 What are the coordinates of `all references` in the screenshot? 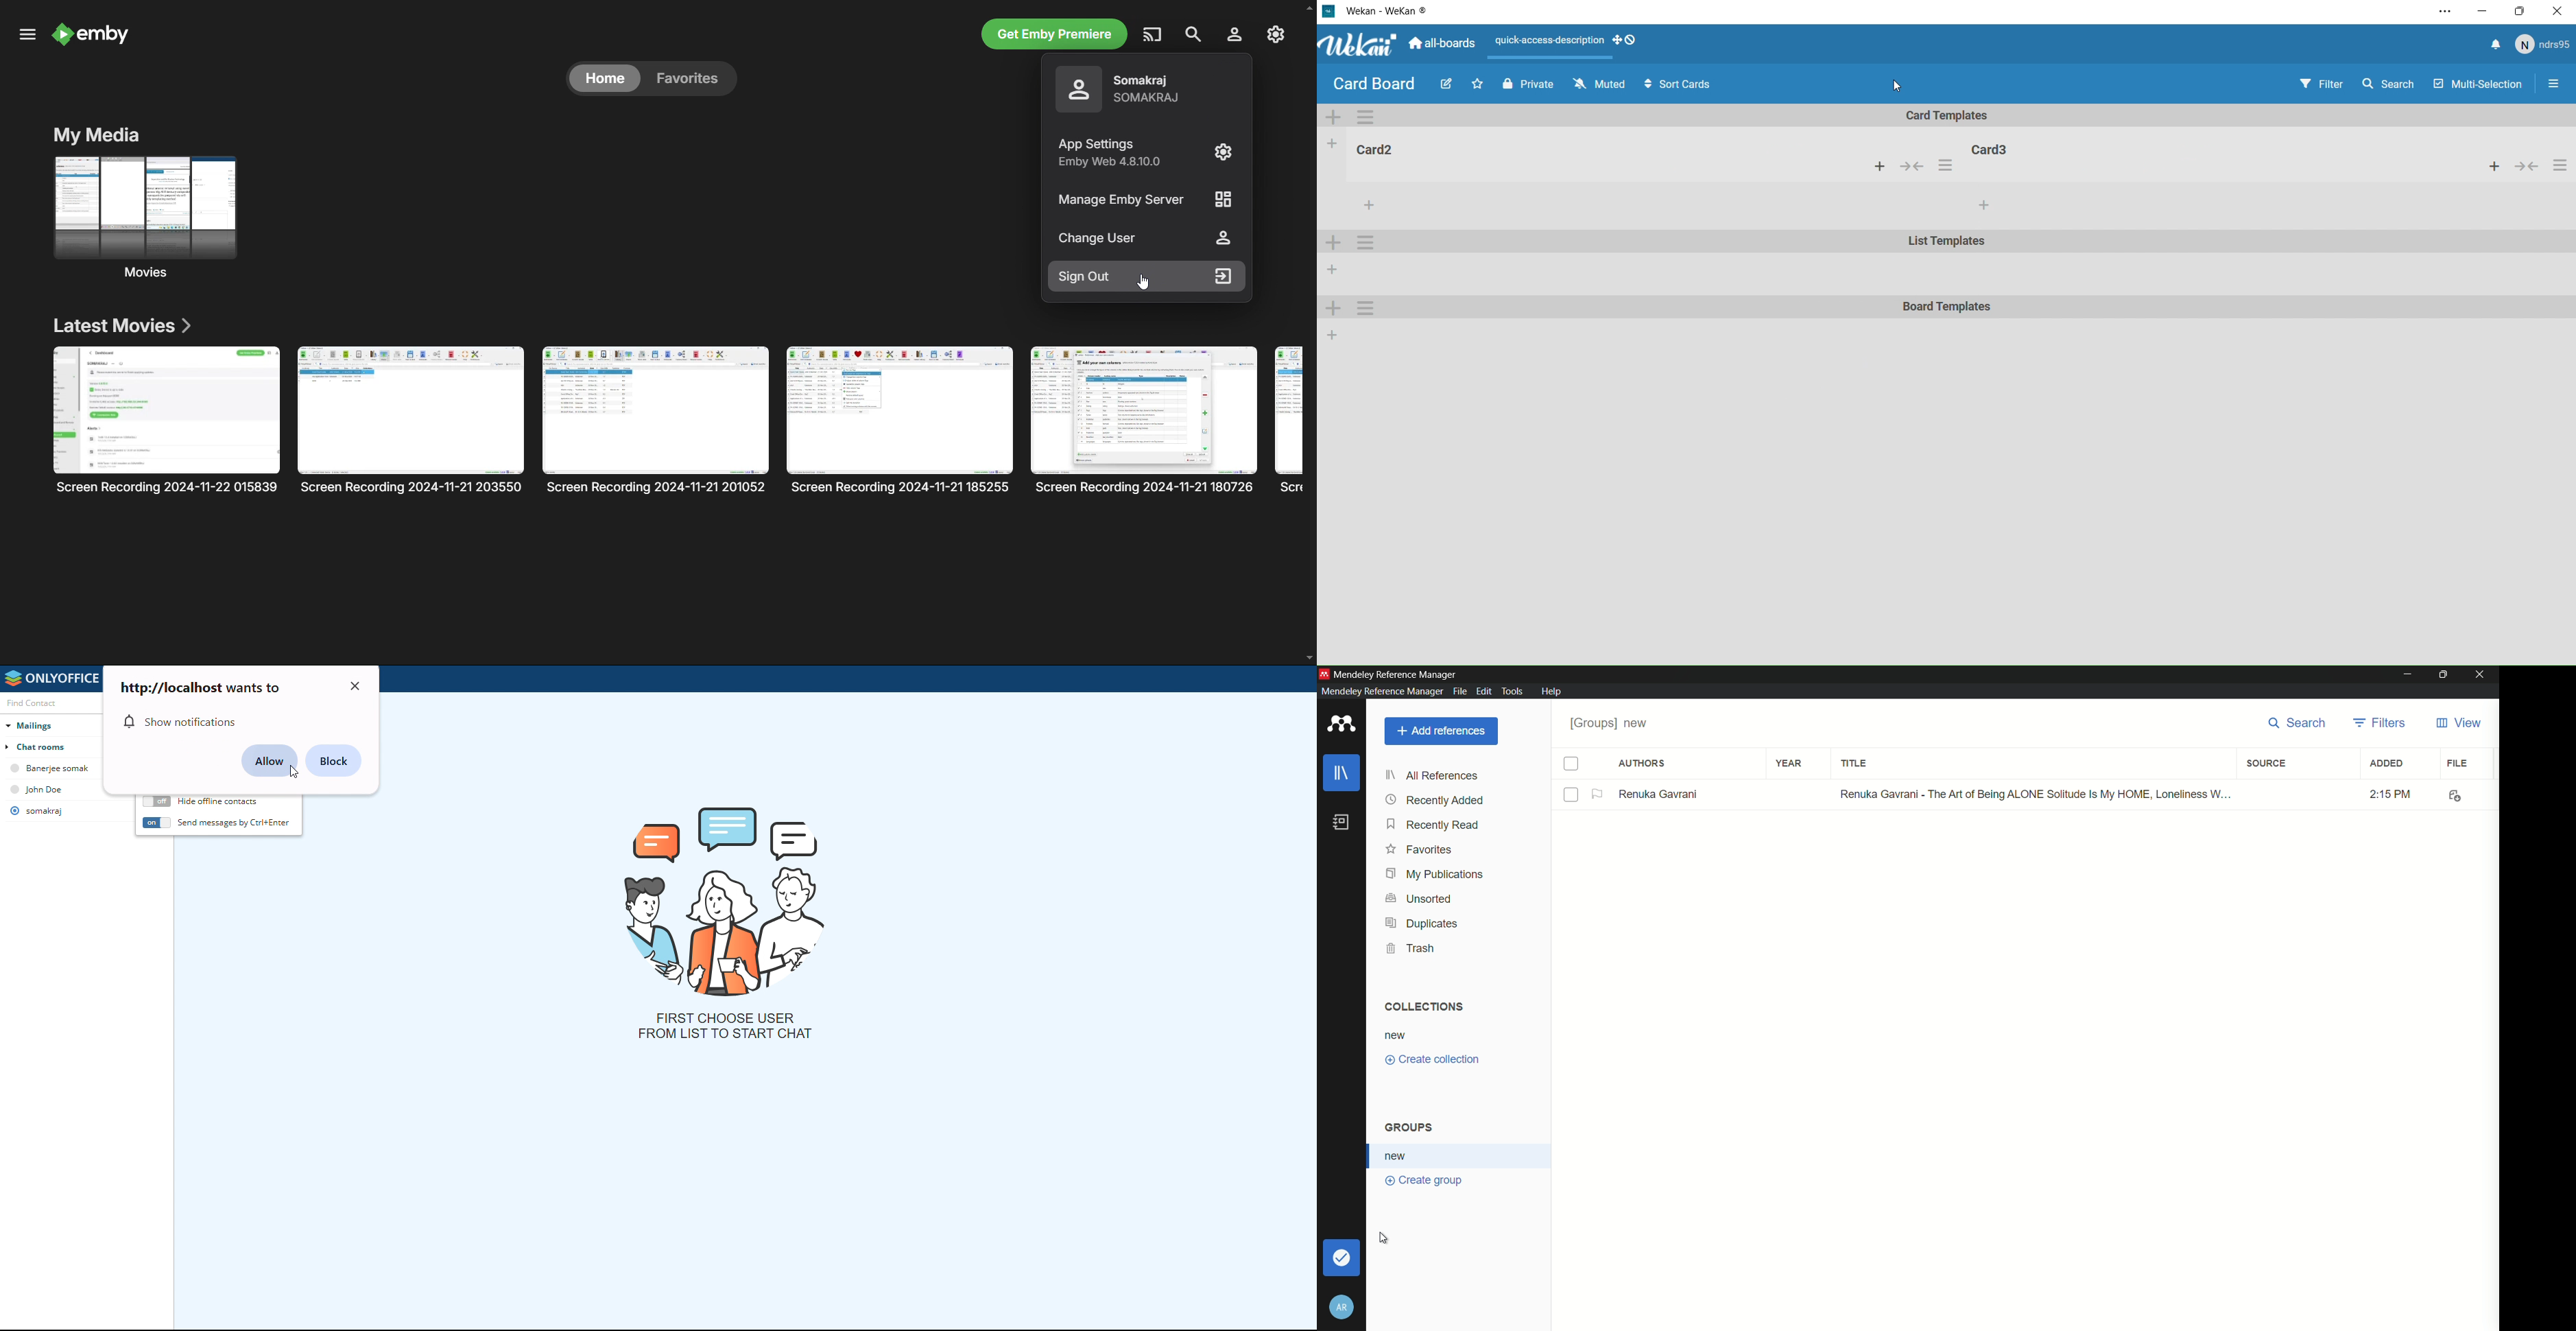 It's located at (1434, 775).